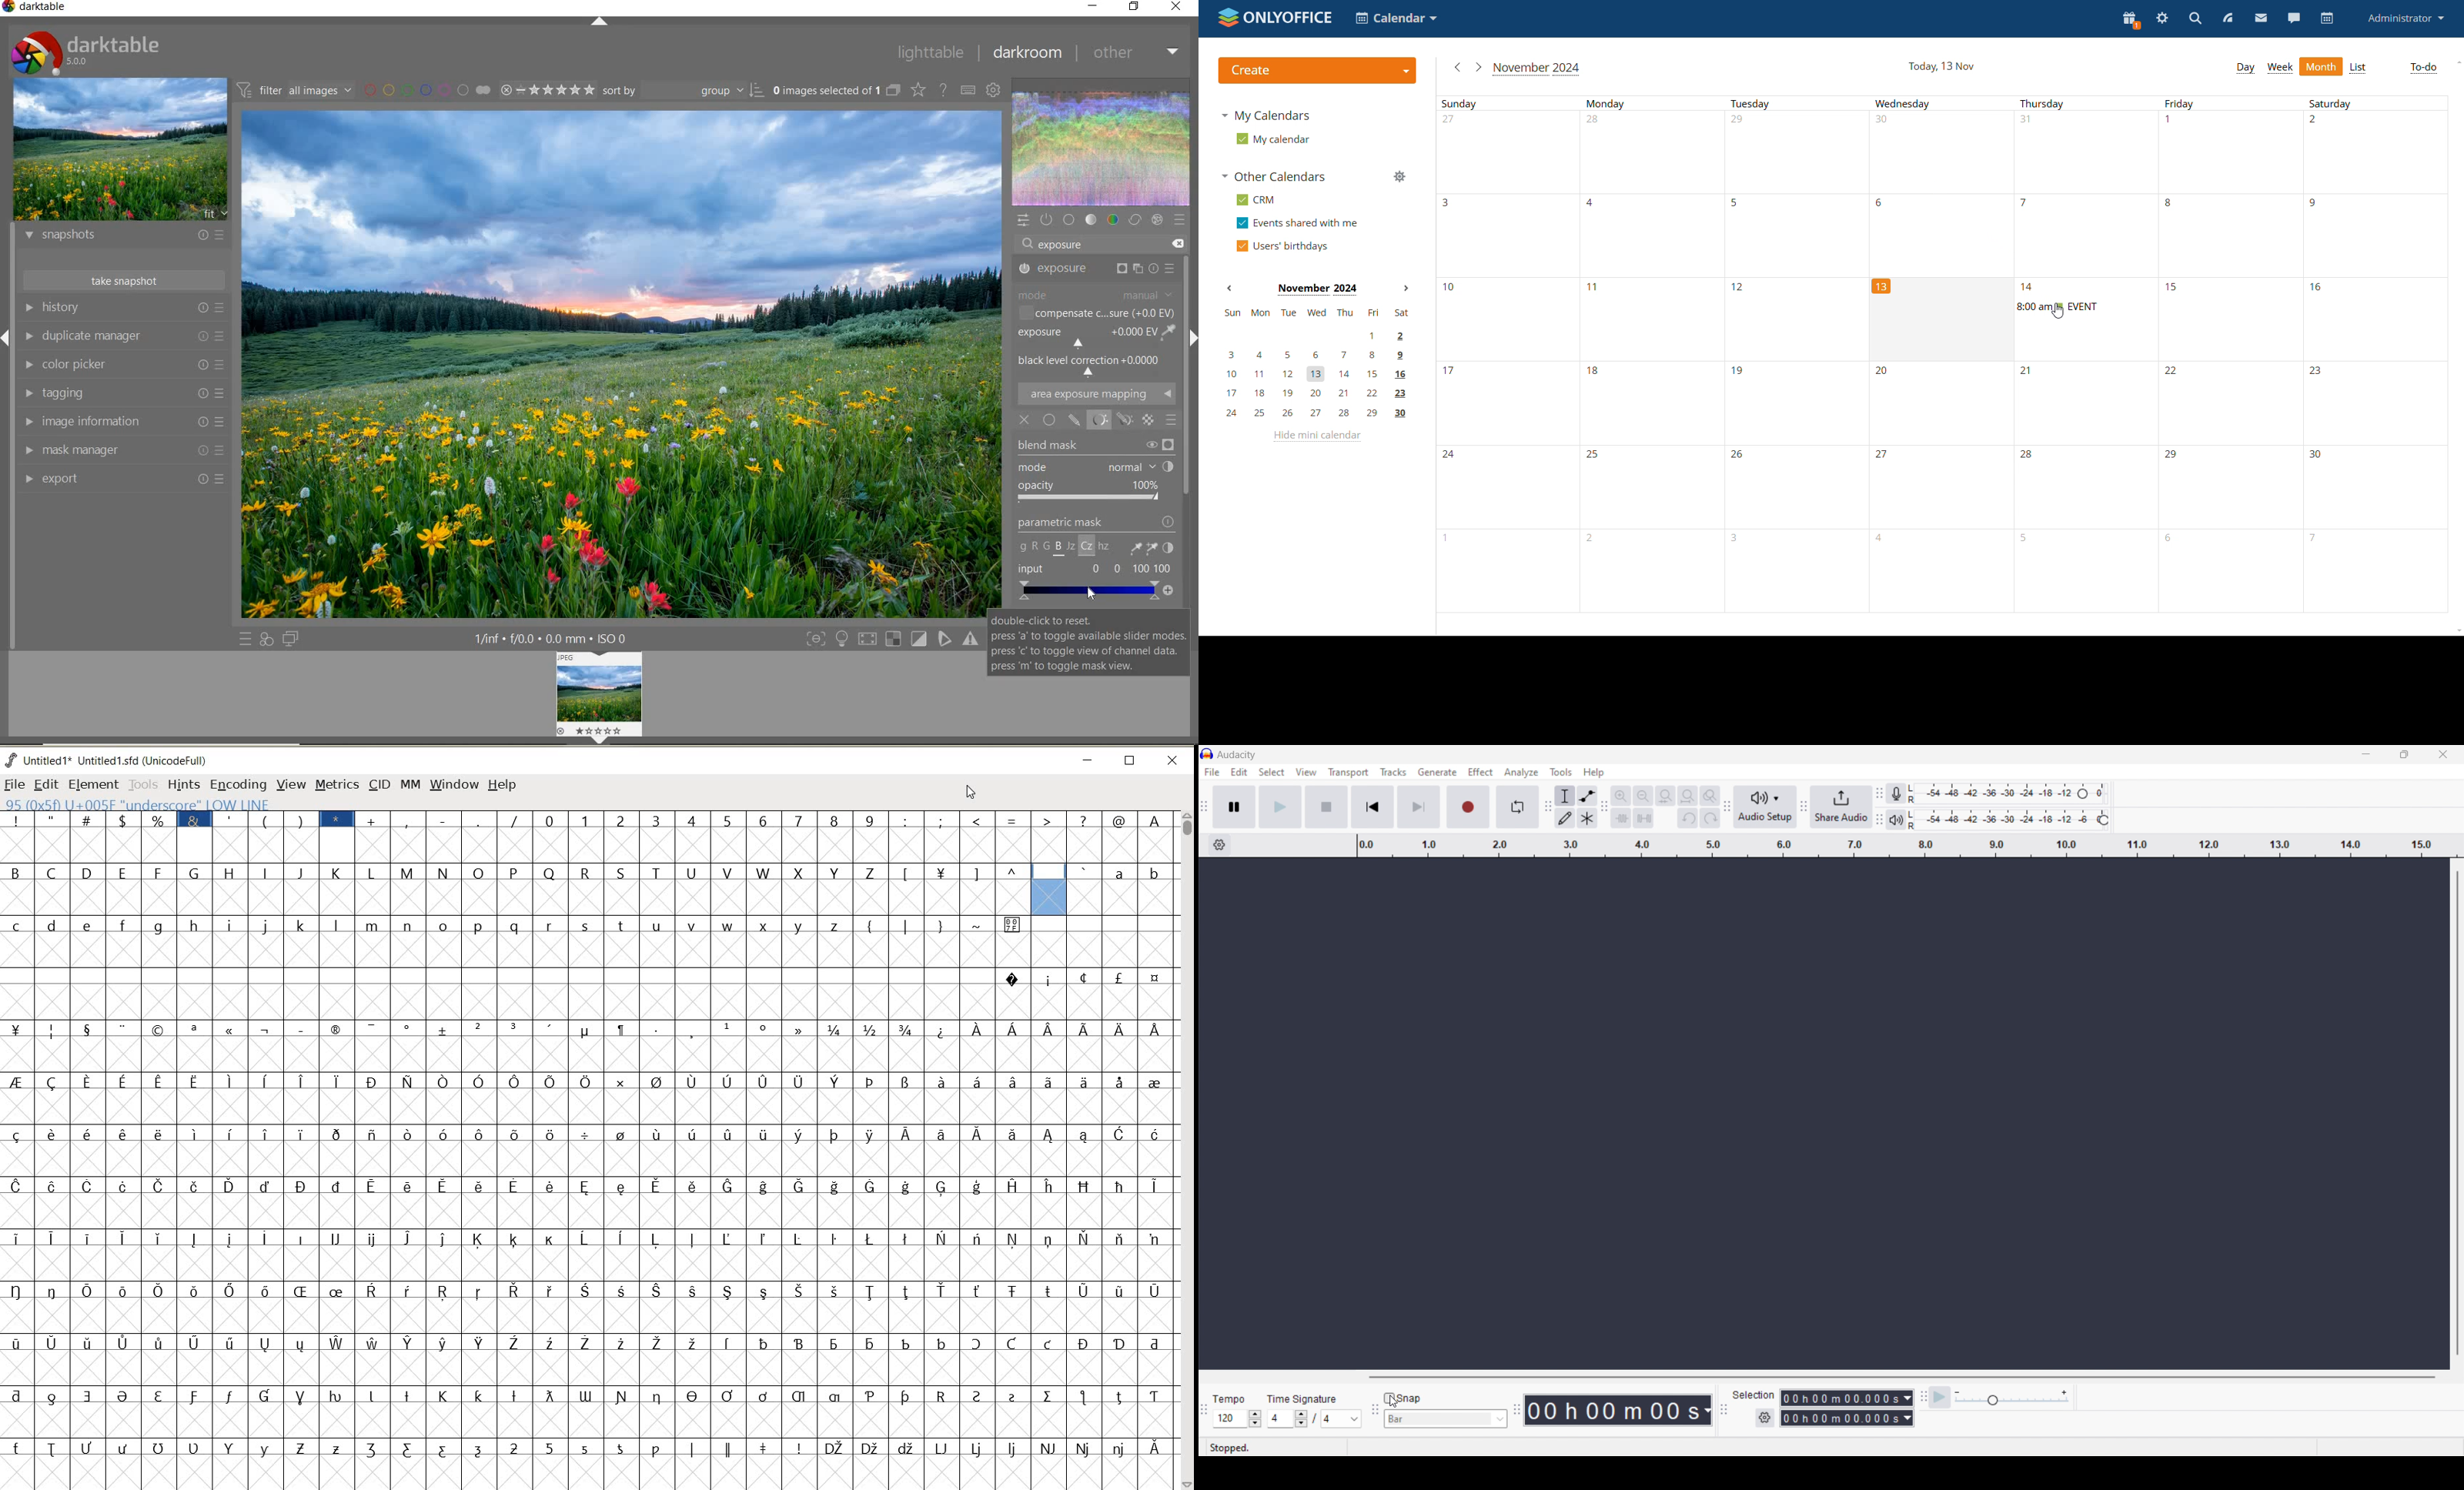  Describe the element at coordinates (746, 1166) in the screenshot. I see `GLYPHY CHARACTERS` at that location.